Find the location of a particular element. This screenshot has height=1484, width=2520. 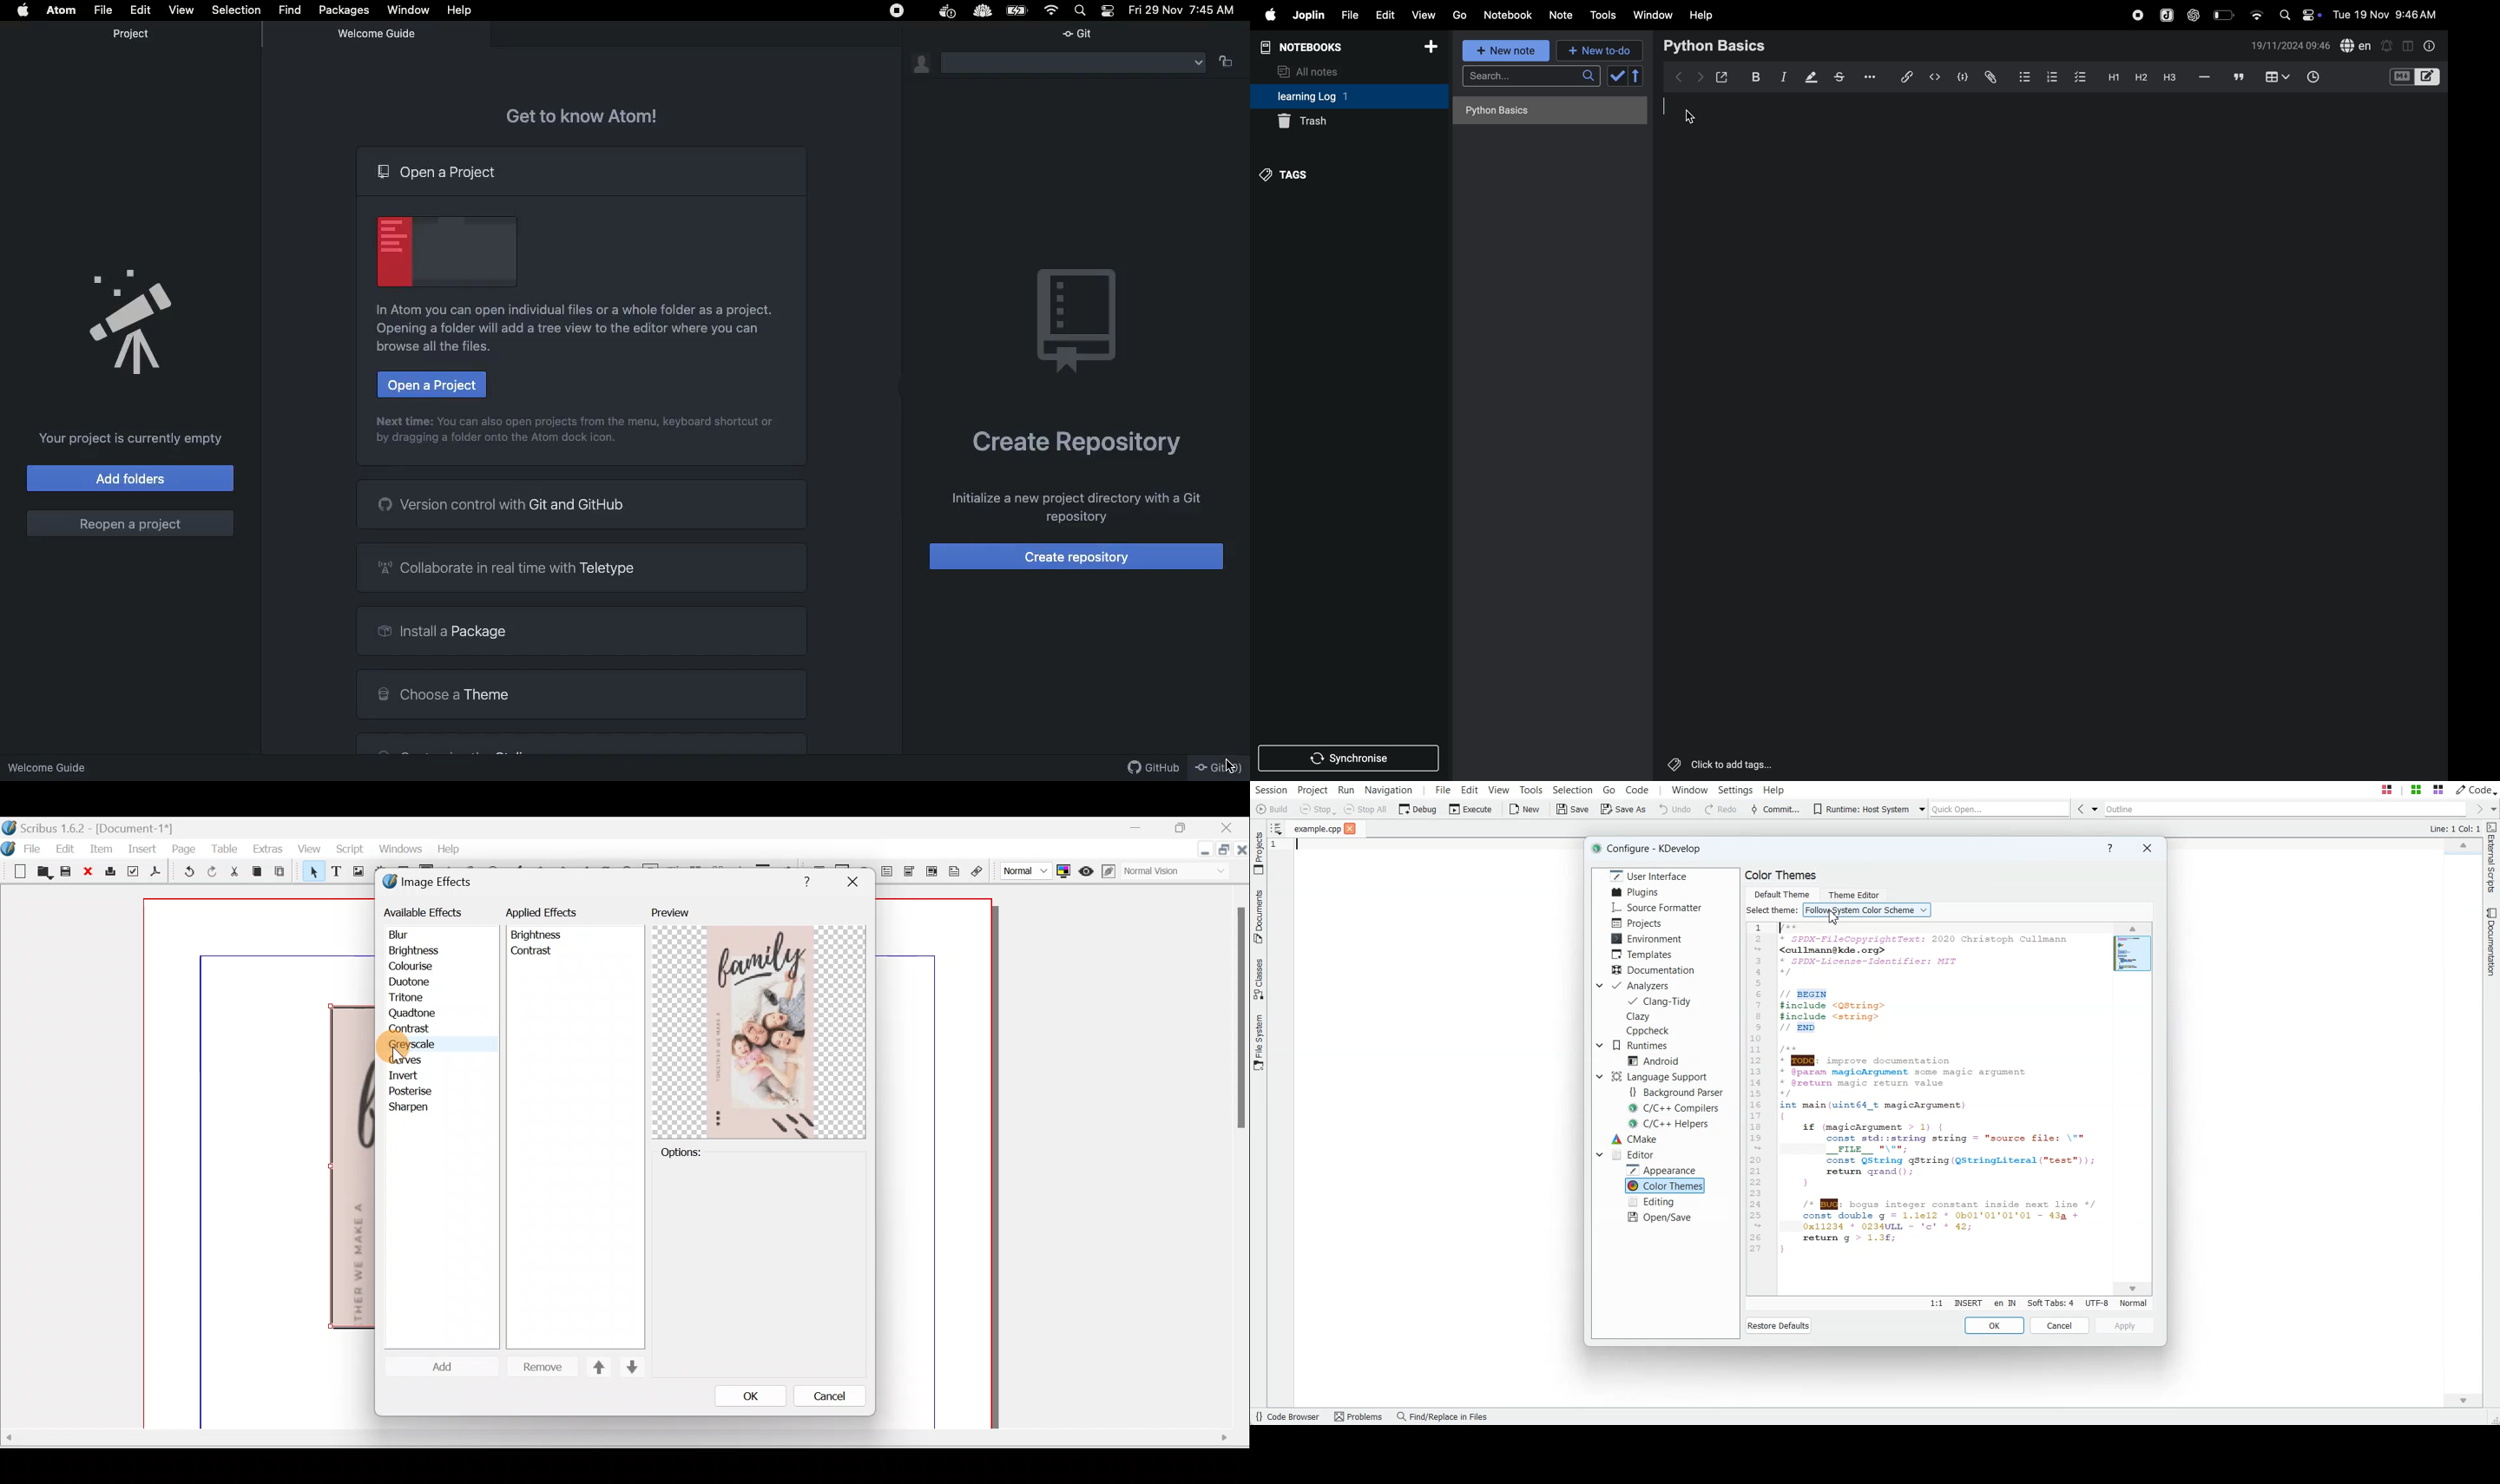

window is located at coordinates (1653, 15).